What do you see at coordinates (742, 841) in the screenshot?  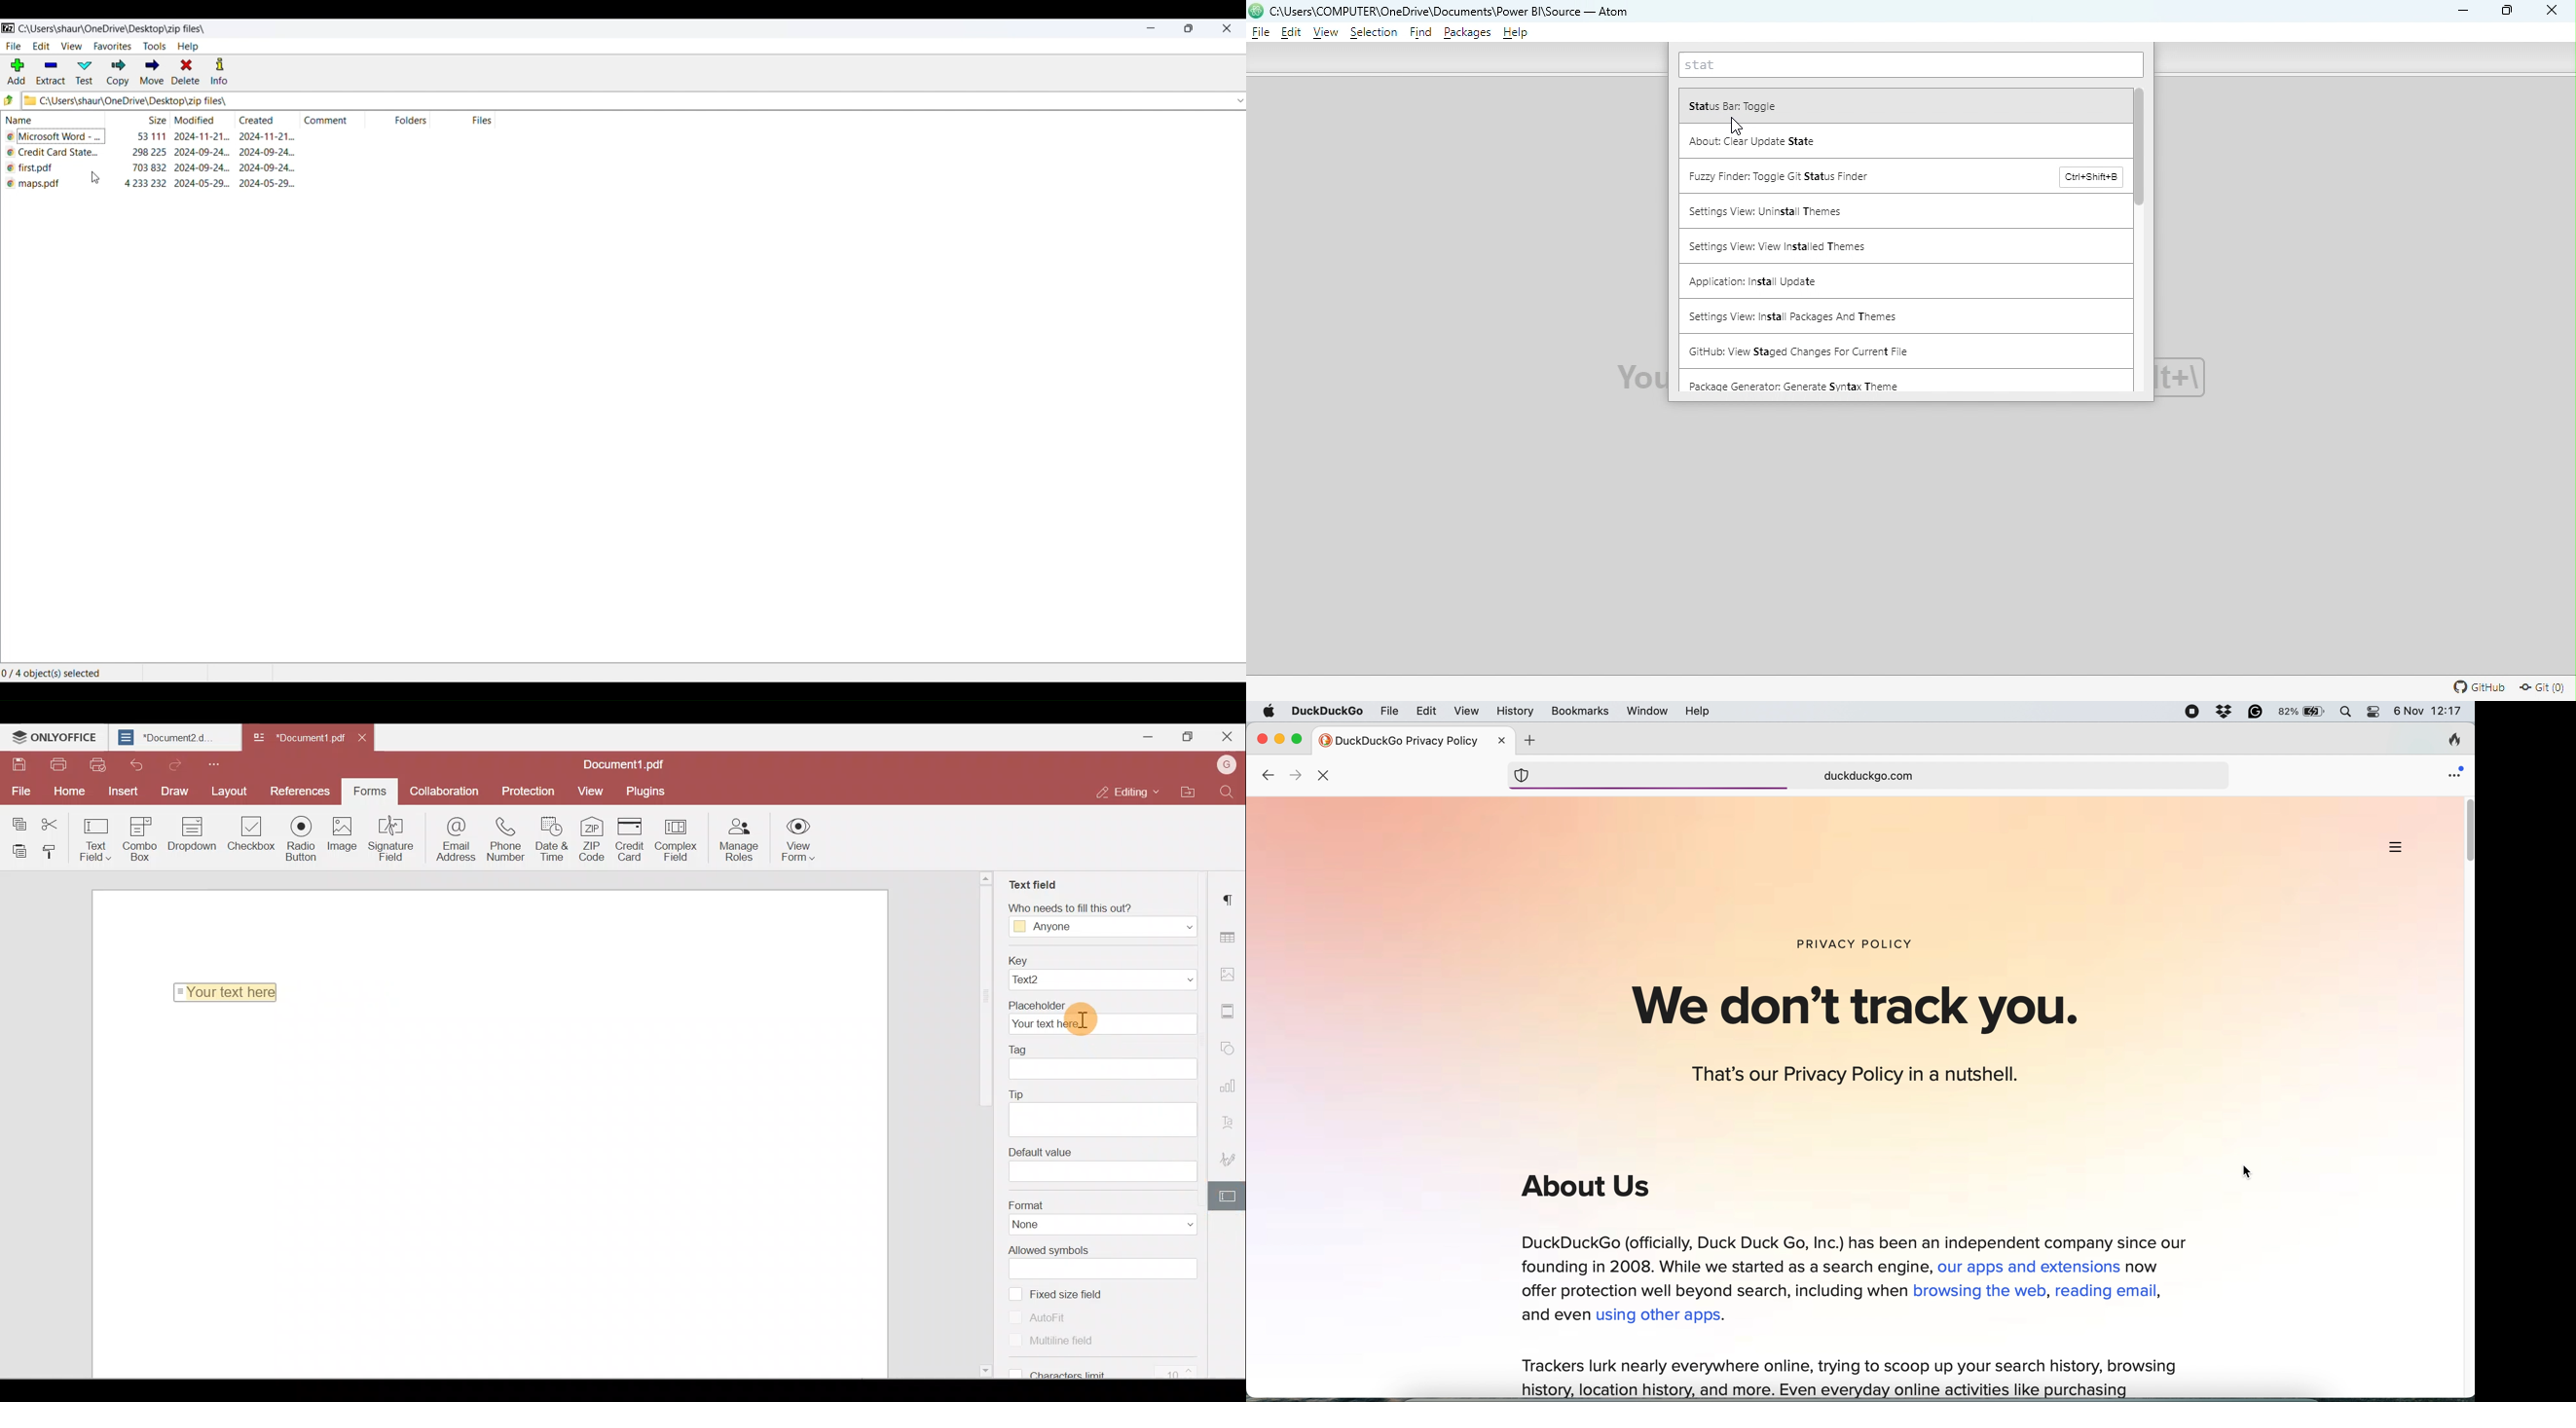 I see `Manage roles` at bounding box center [742, 841].